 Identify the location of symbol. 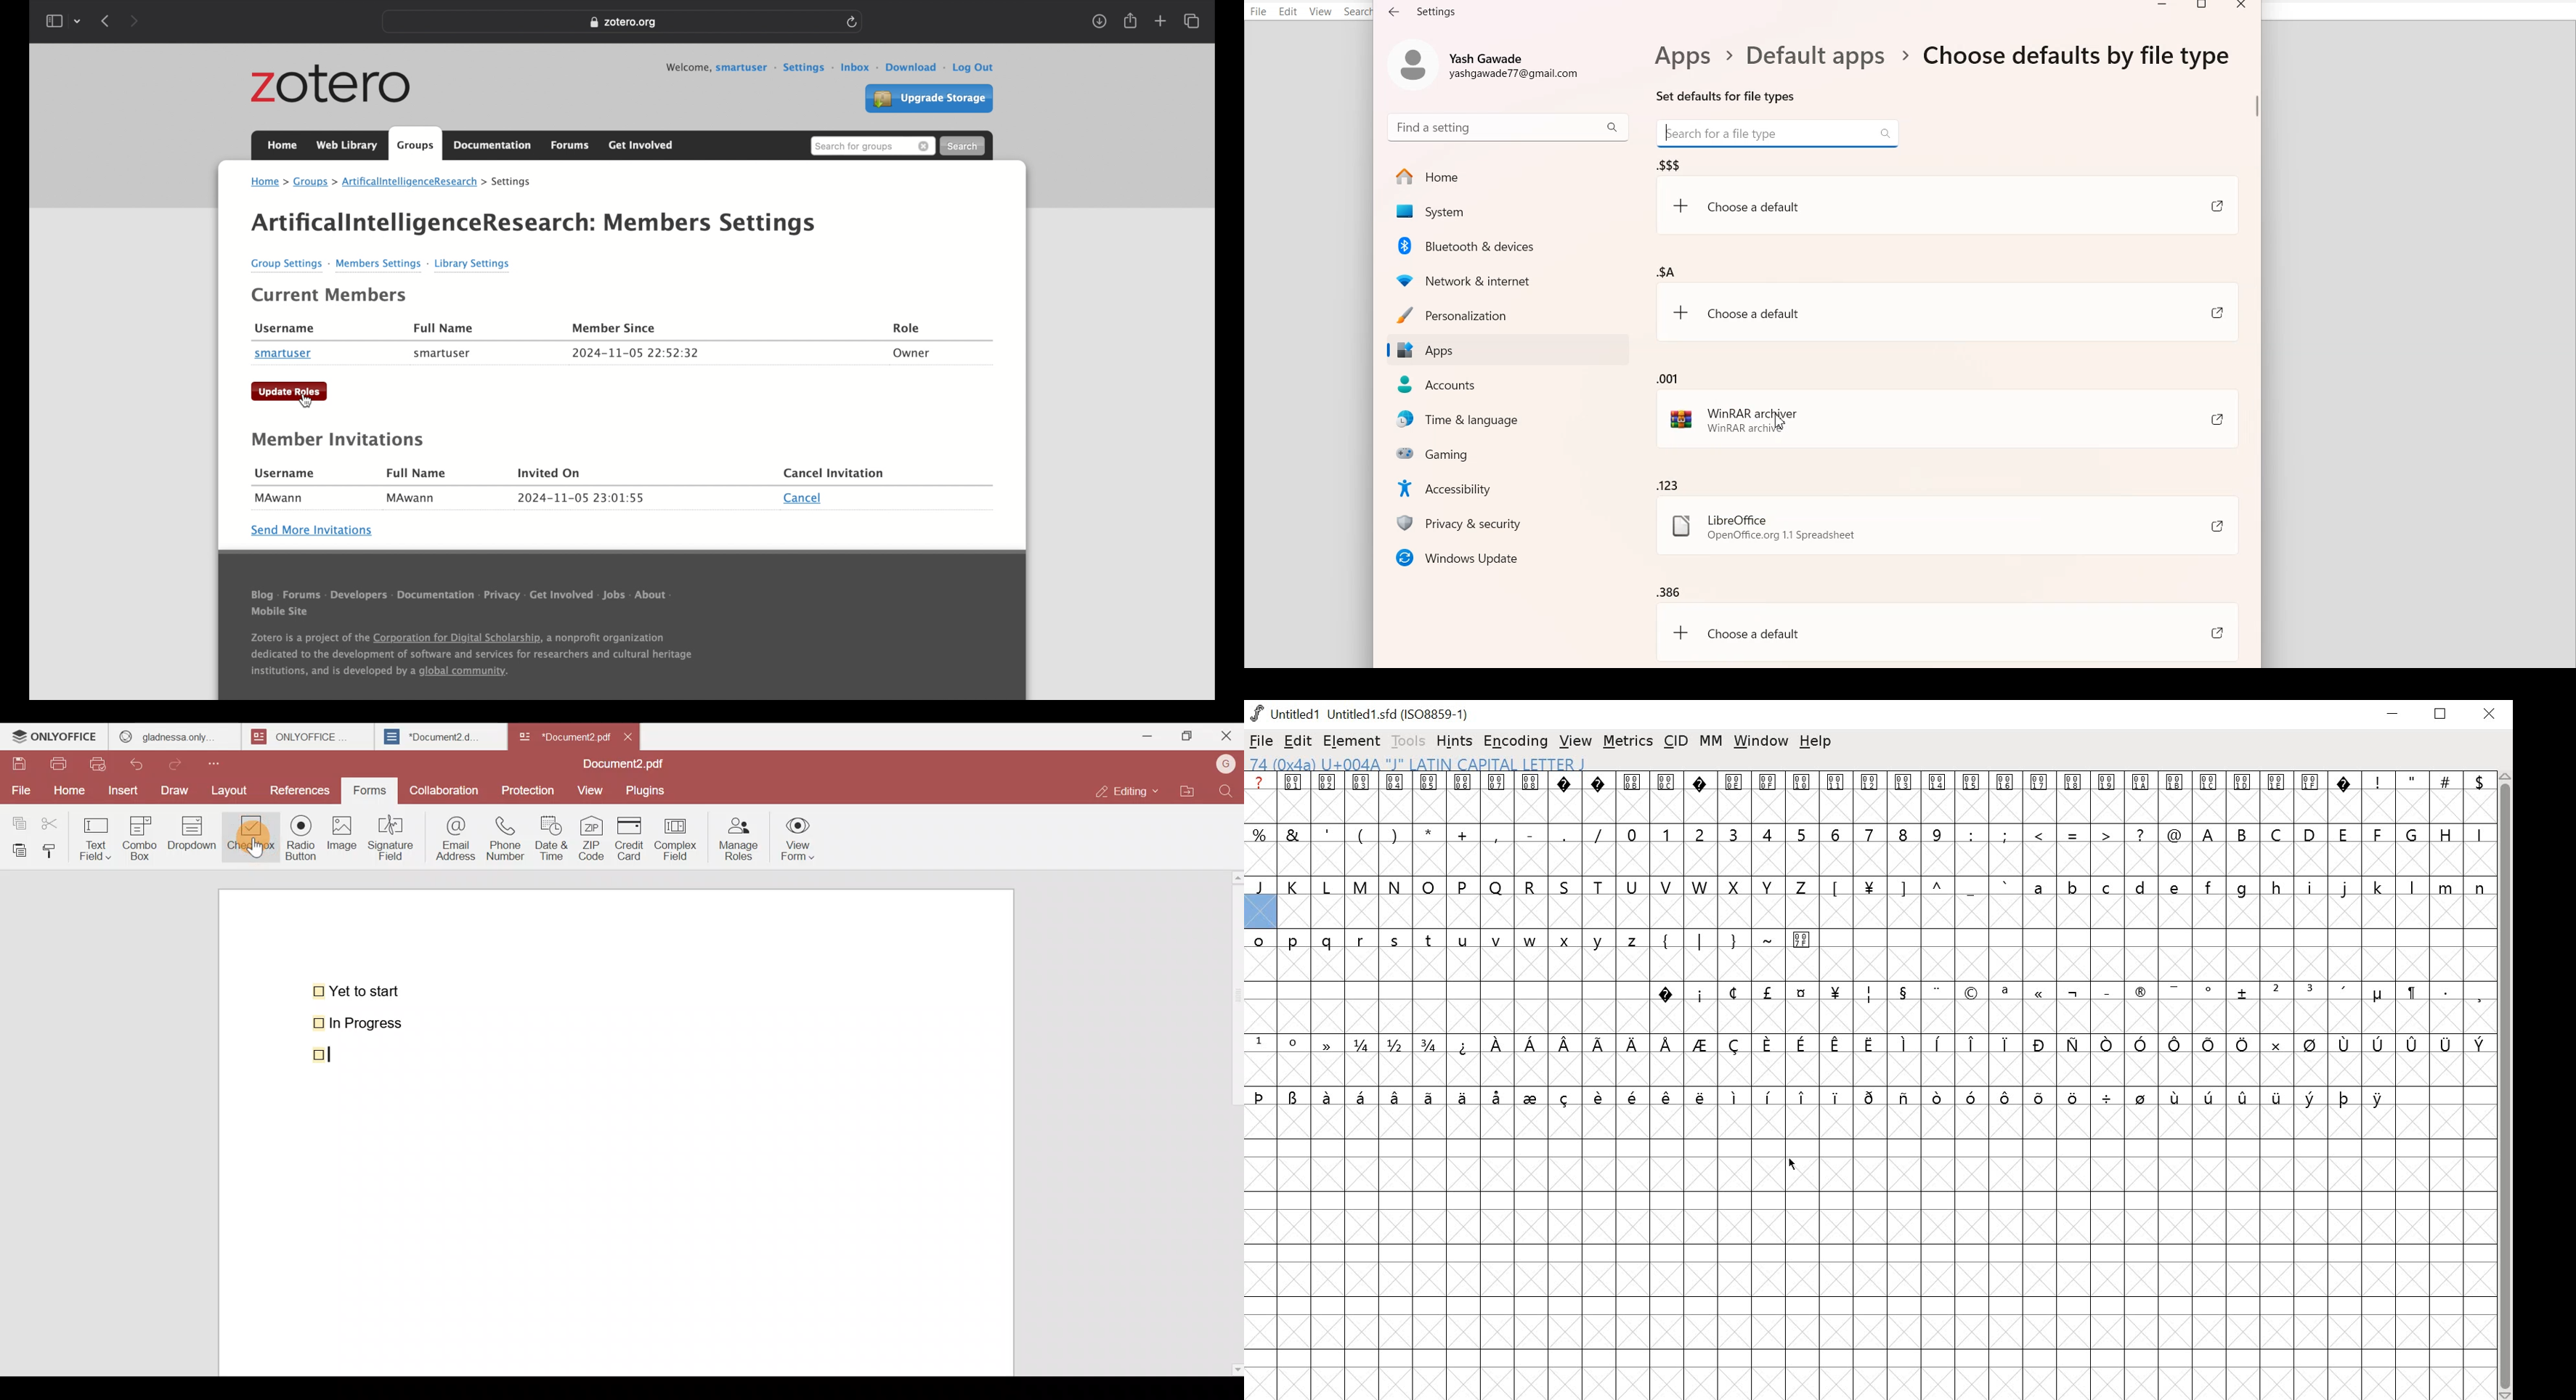
(1324, 1043).